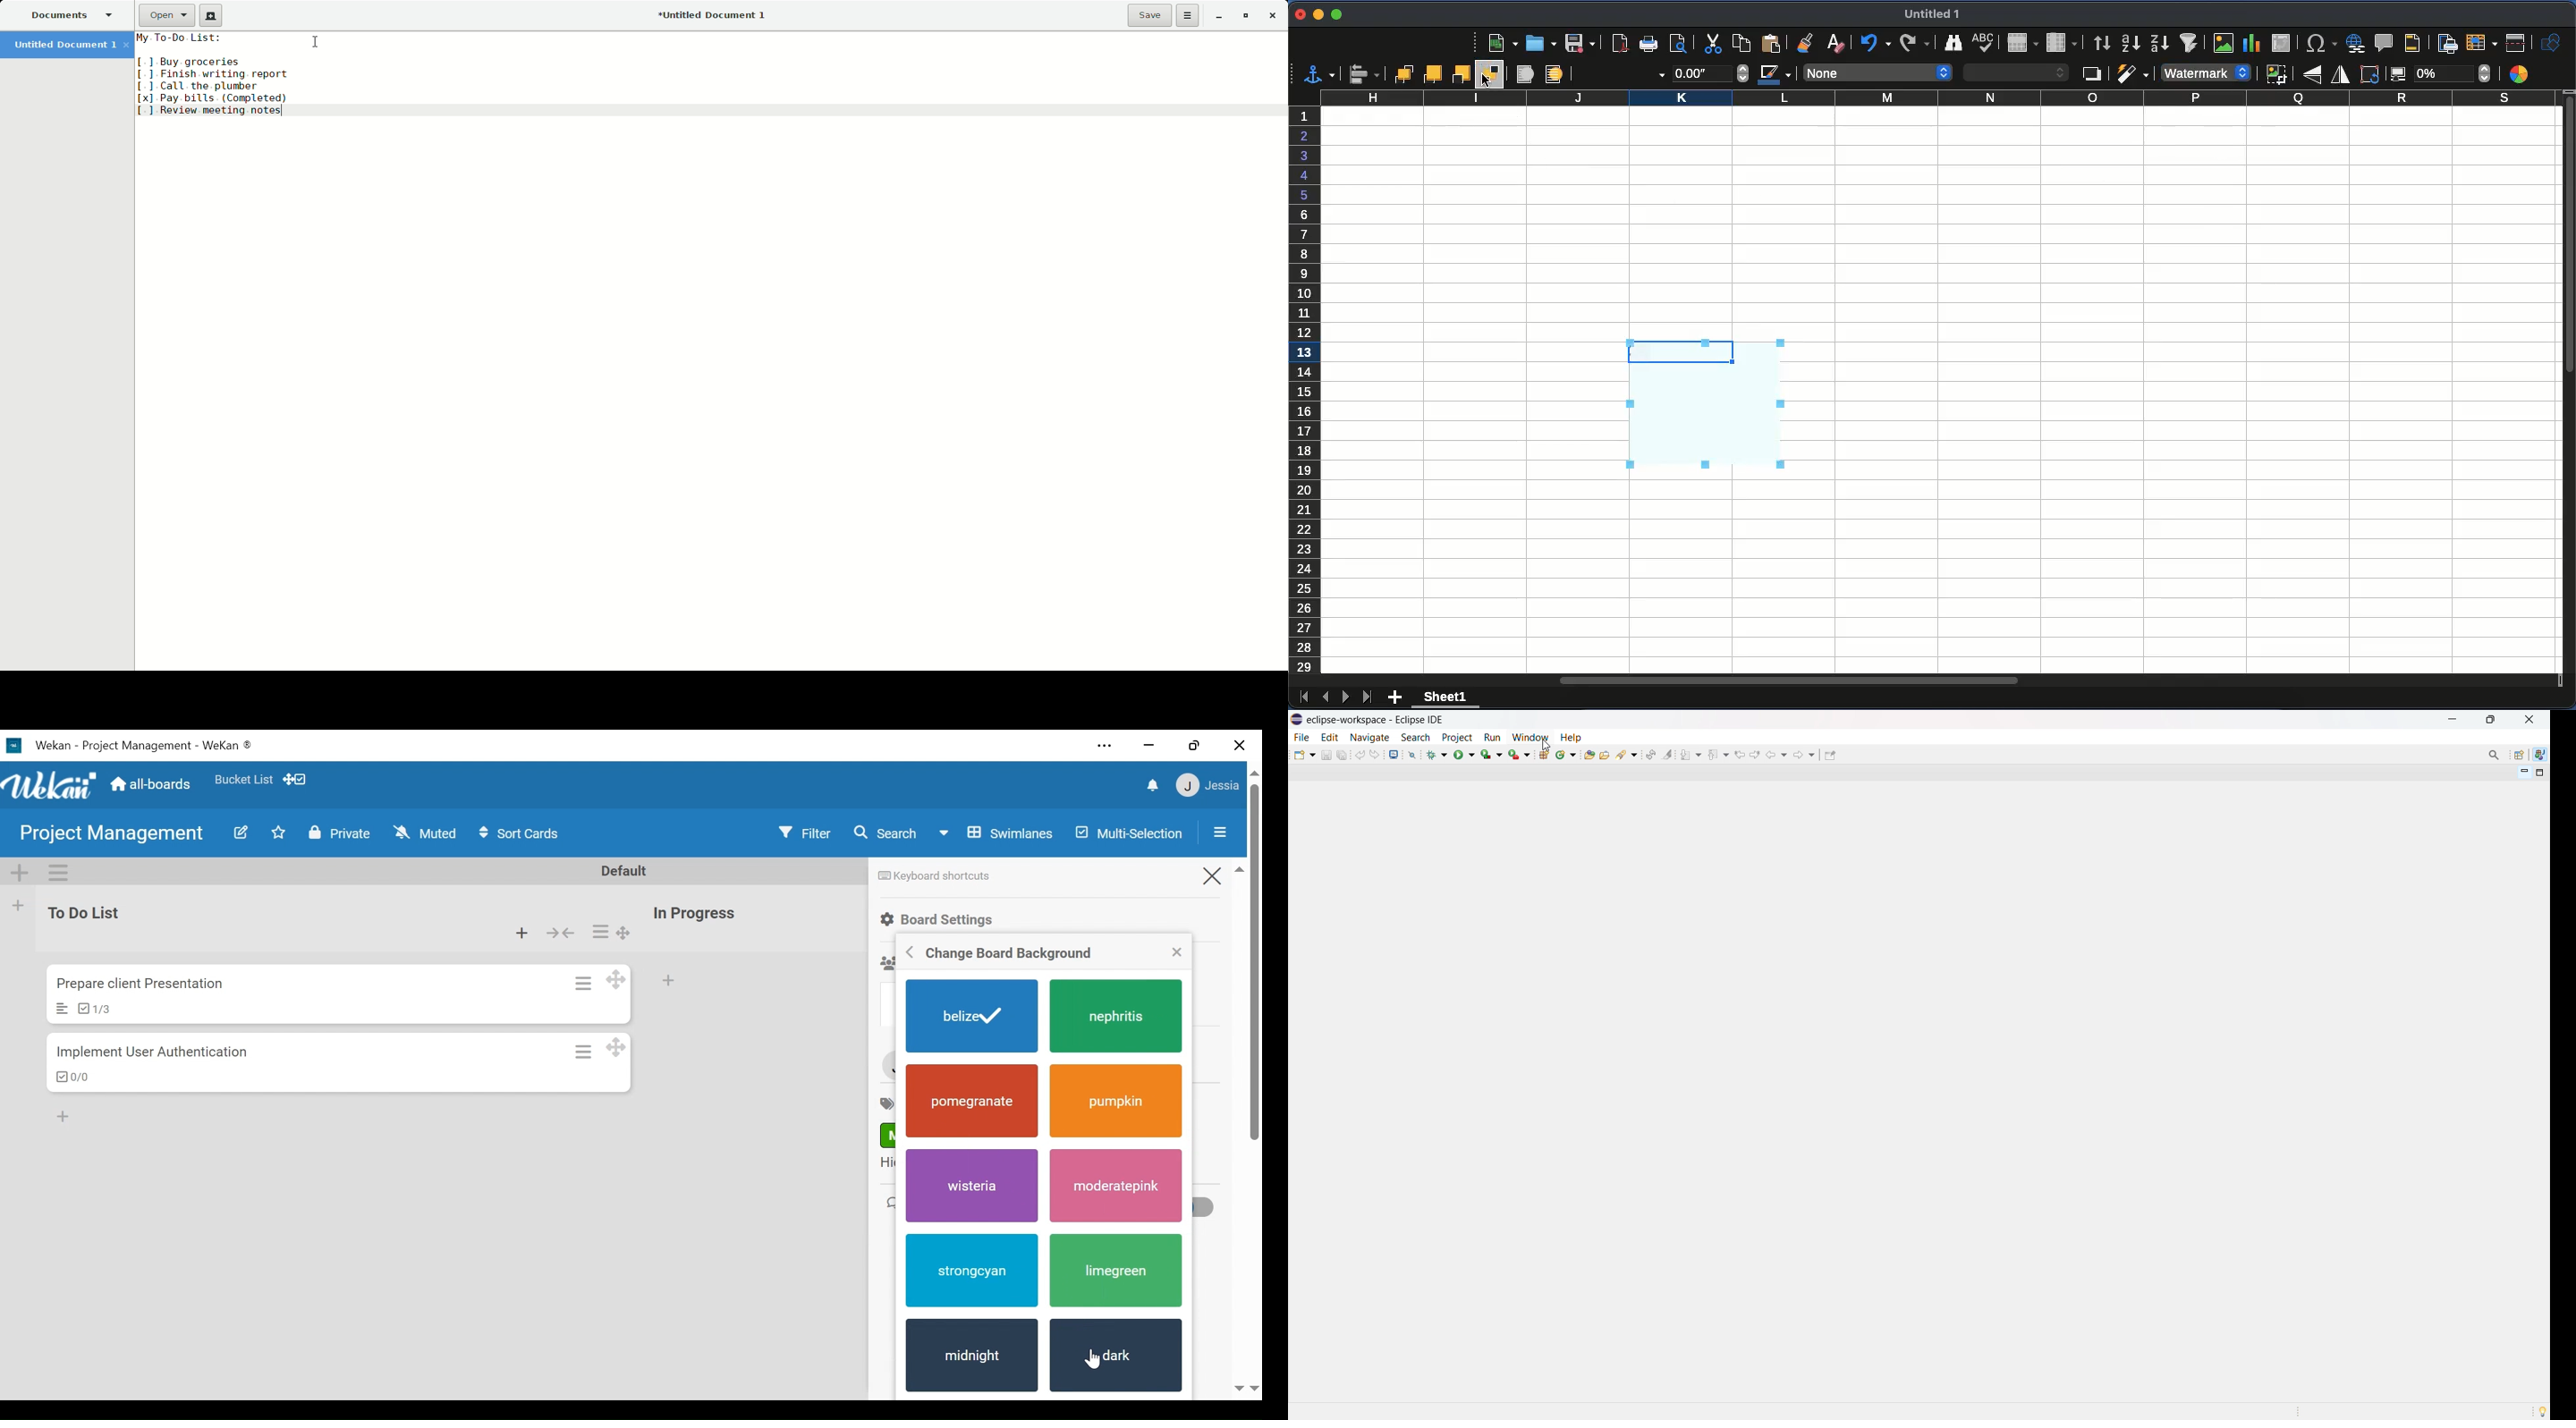 This screenshot has width=2576, height=1428. What do you see at coordinates (1740, 42) in the screenshot?
I see `paste` at bounding box center [1740, 42].